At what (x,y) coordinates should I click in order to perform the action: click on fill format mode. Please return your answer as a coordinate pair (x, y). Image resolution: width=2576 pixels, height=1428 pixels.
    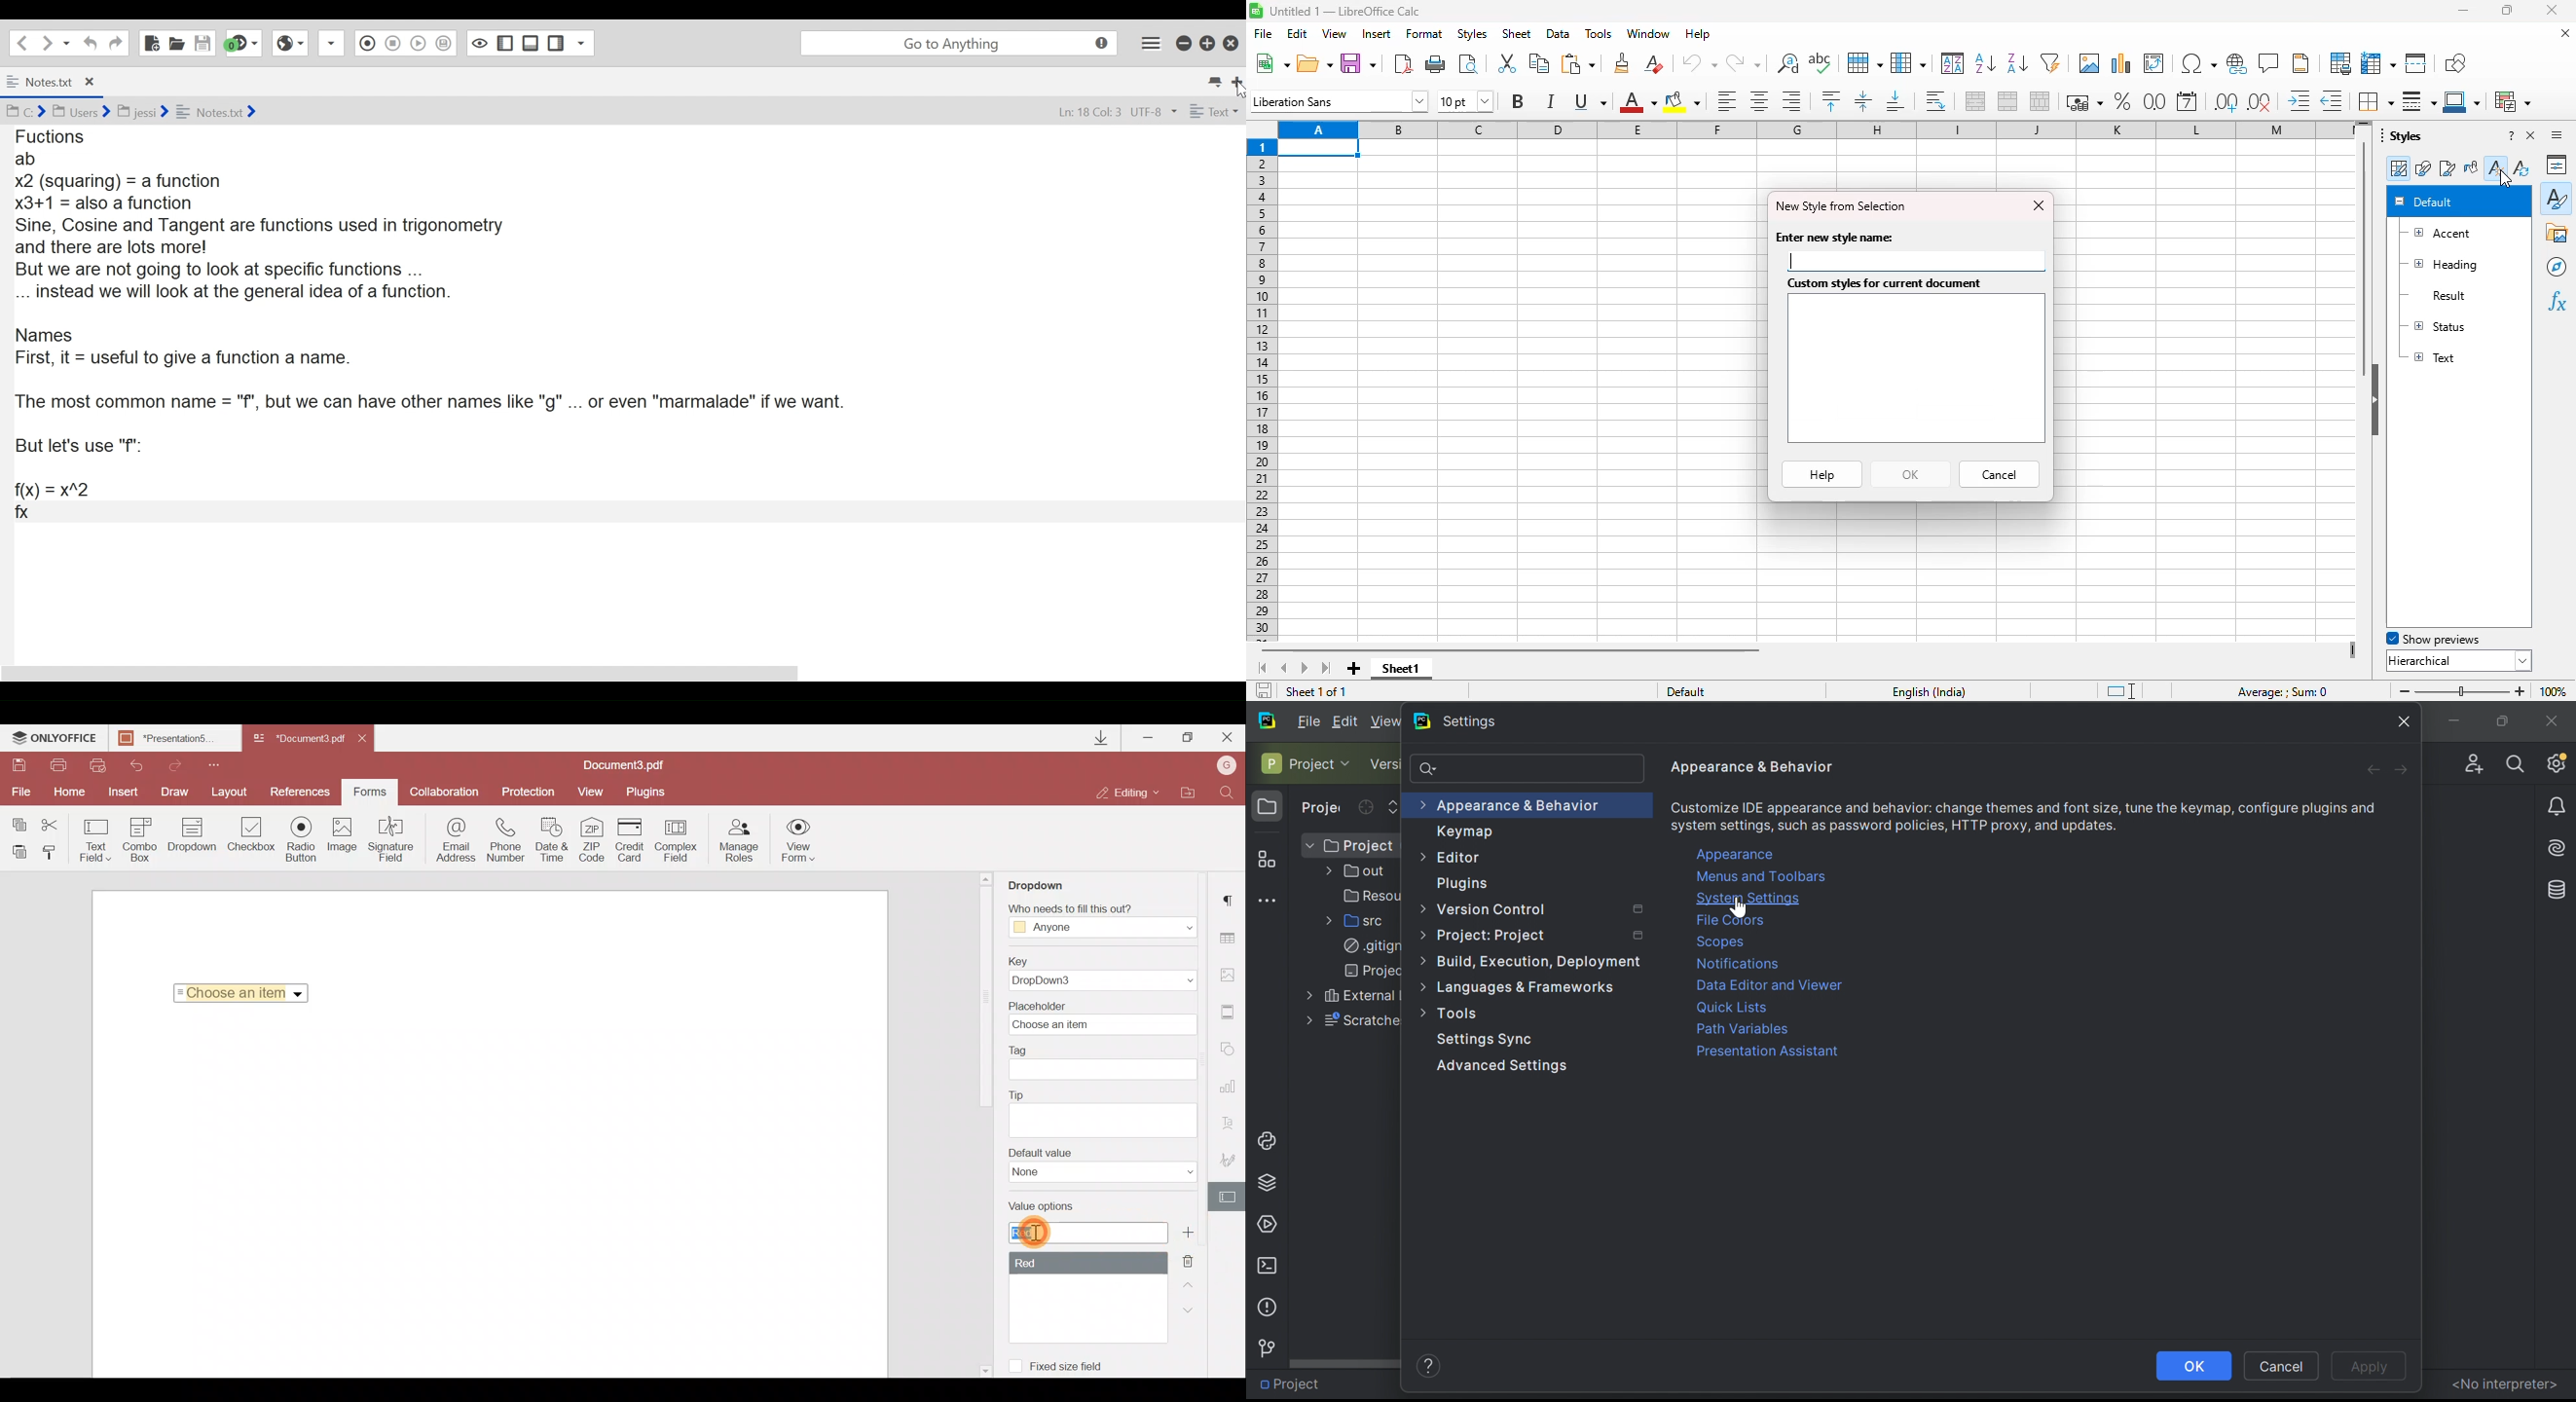
    Looking at the image, I should click on (2471, 167).